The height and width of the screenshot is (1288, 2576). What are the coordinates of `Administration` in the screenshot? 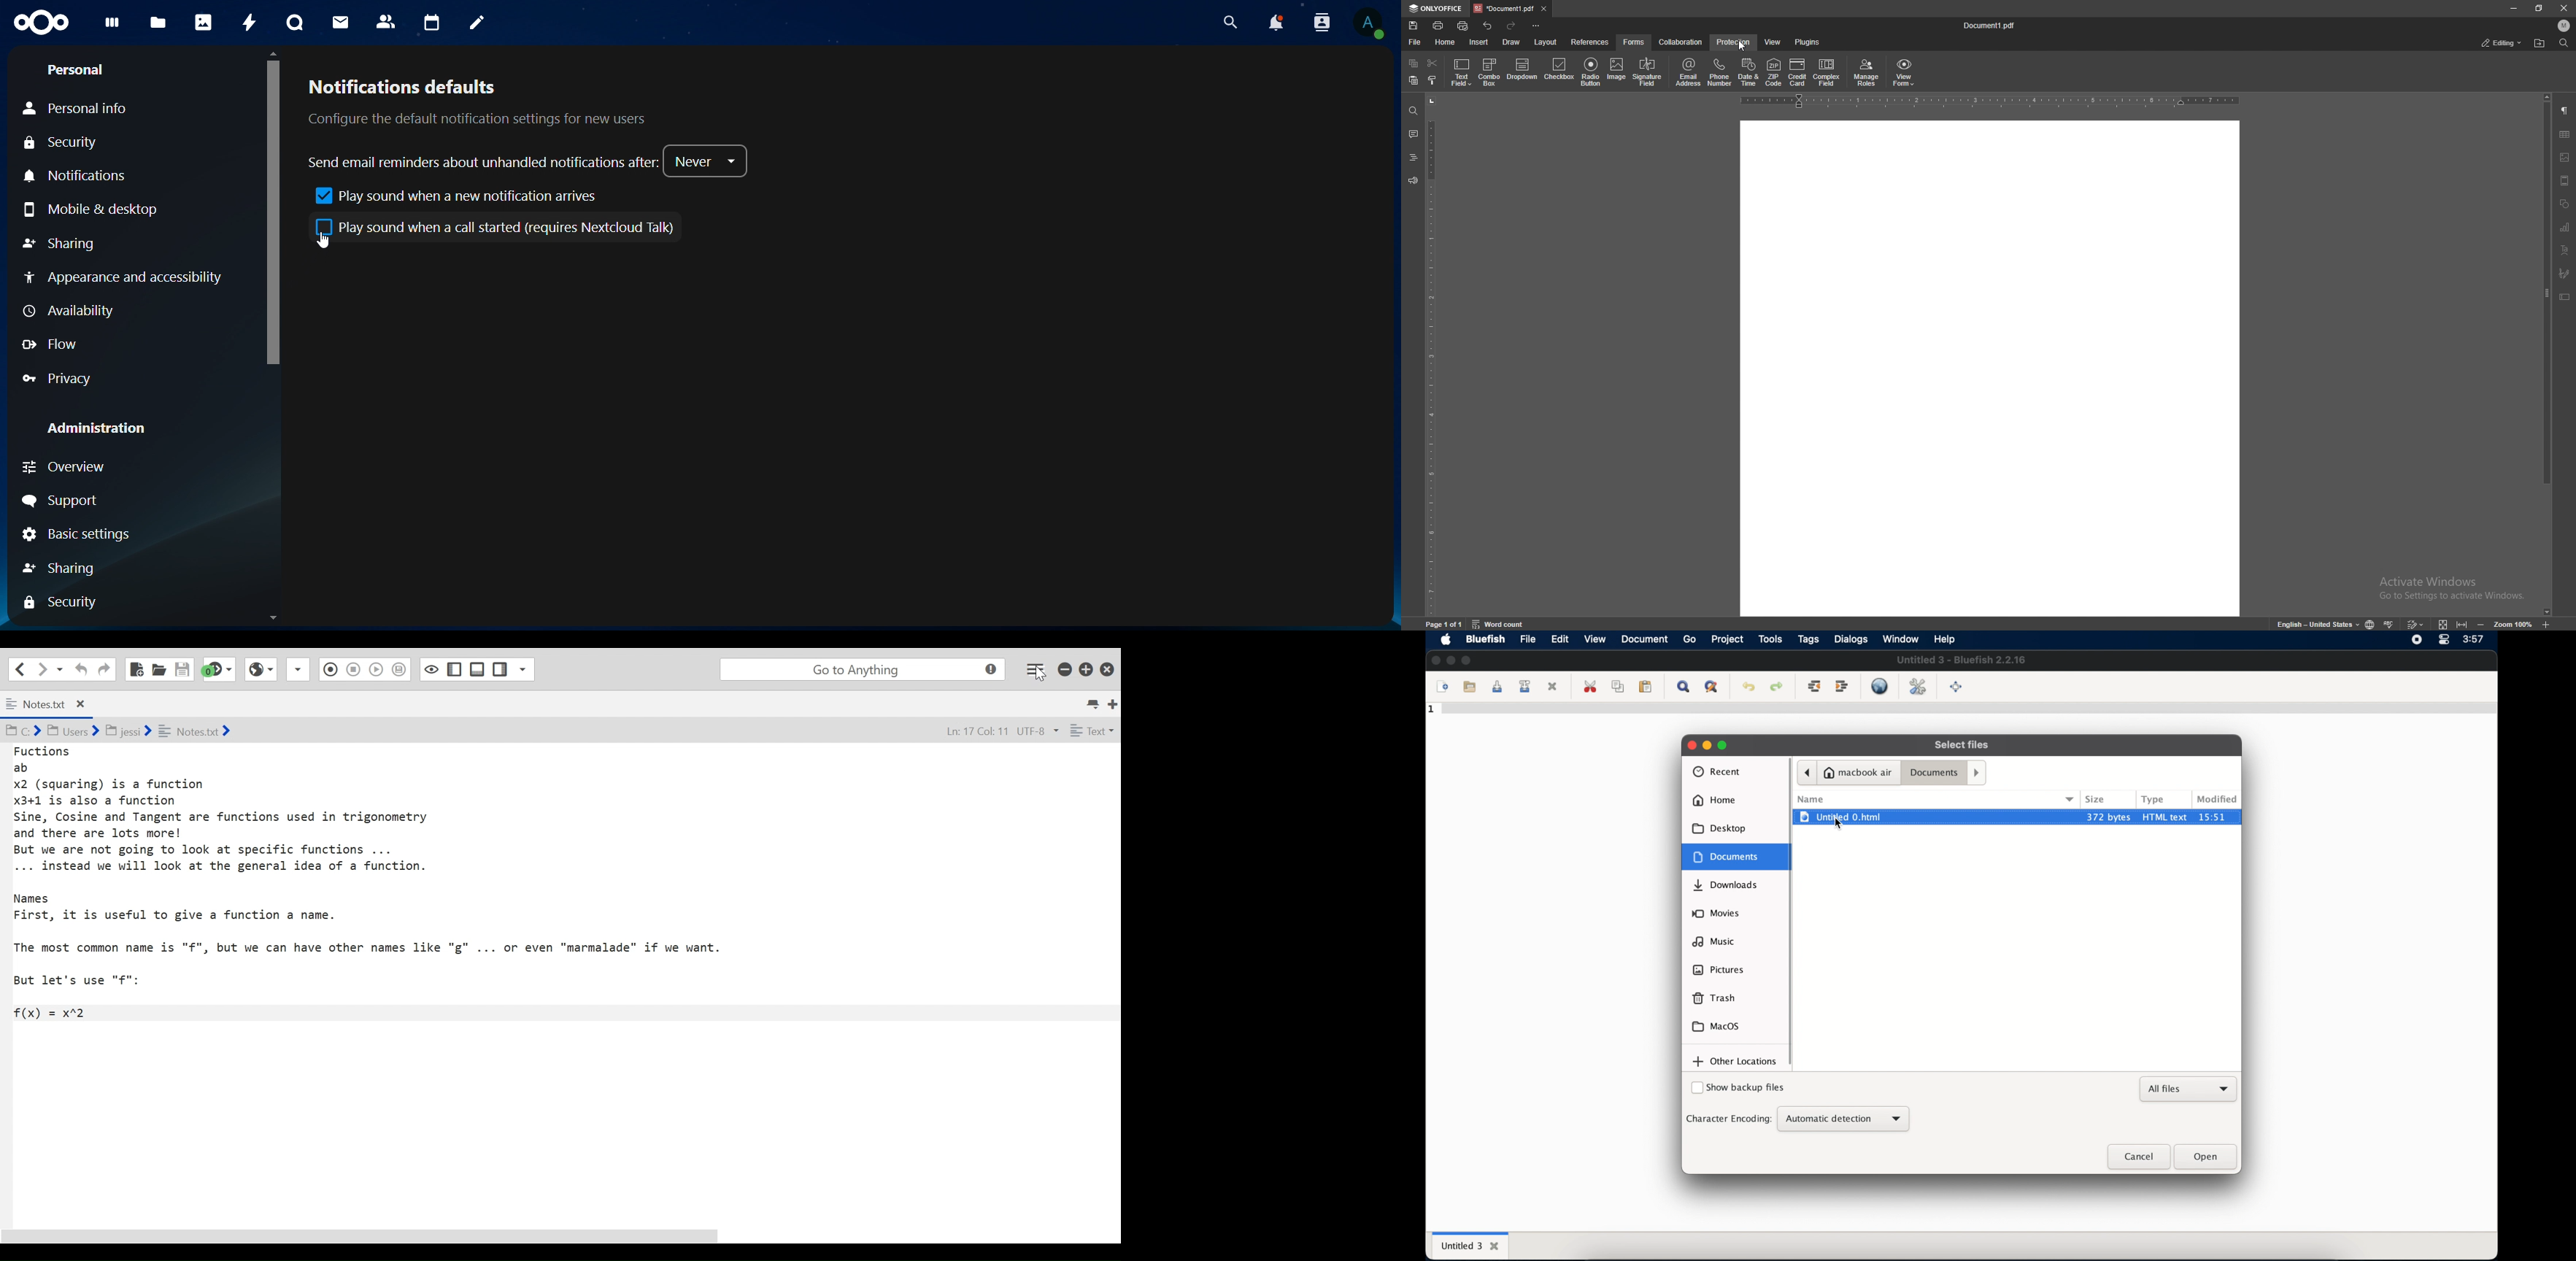 It's located at (94, 430).